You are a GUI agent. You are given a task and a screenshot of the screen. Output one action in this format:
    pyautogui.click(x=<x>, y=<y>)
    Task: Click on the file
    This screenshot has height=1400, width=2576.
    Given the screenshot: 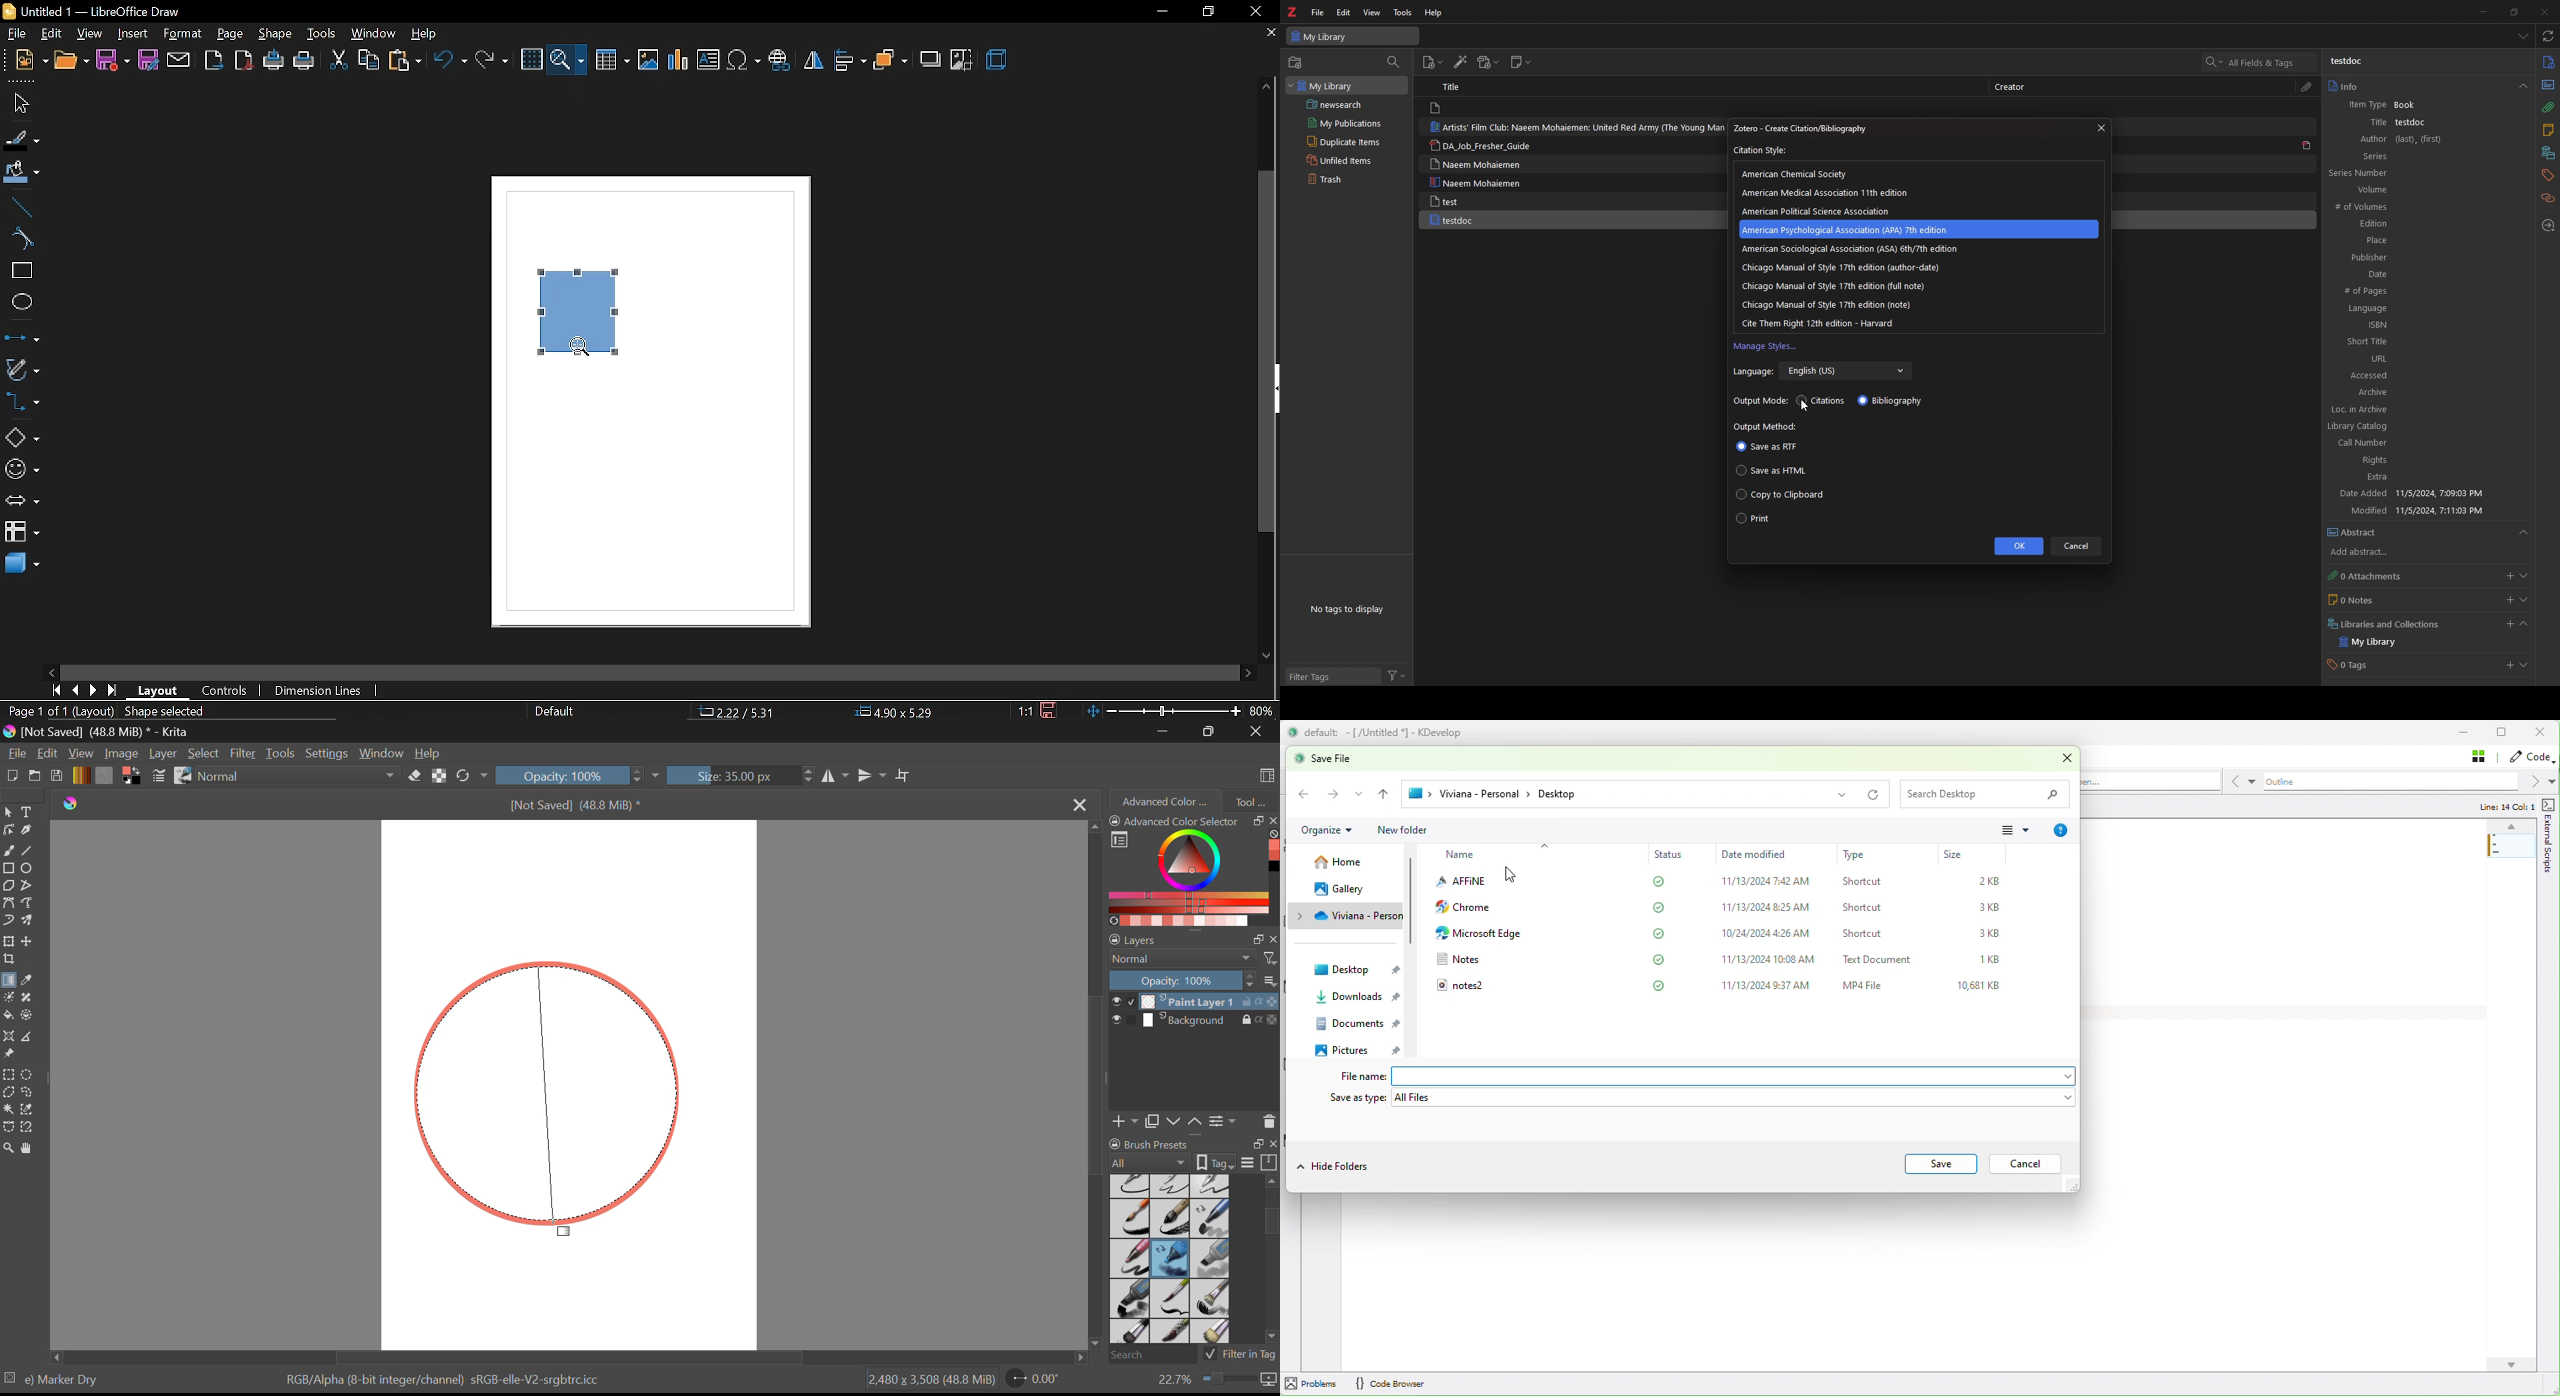 What is the action you would take?
    pyautogui.click(x=1317, y=13)
    